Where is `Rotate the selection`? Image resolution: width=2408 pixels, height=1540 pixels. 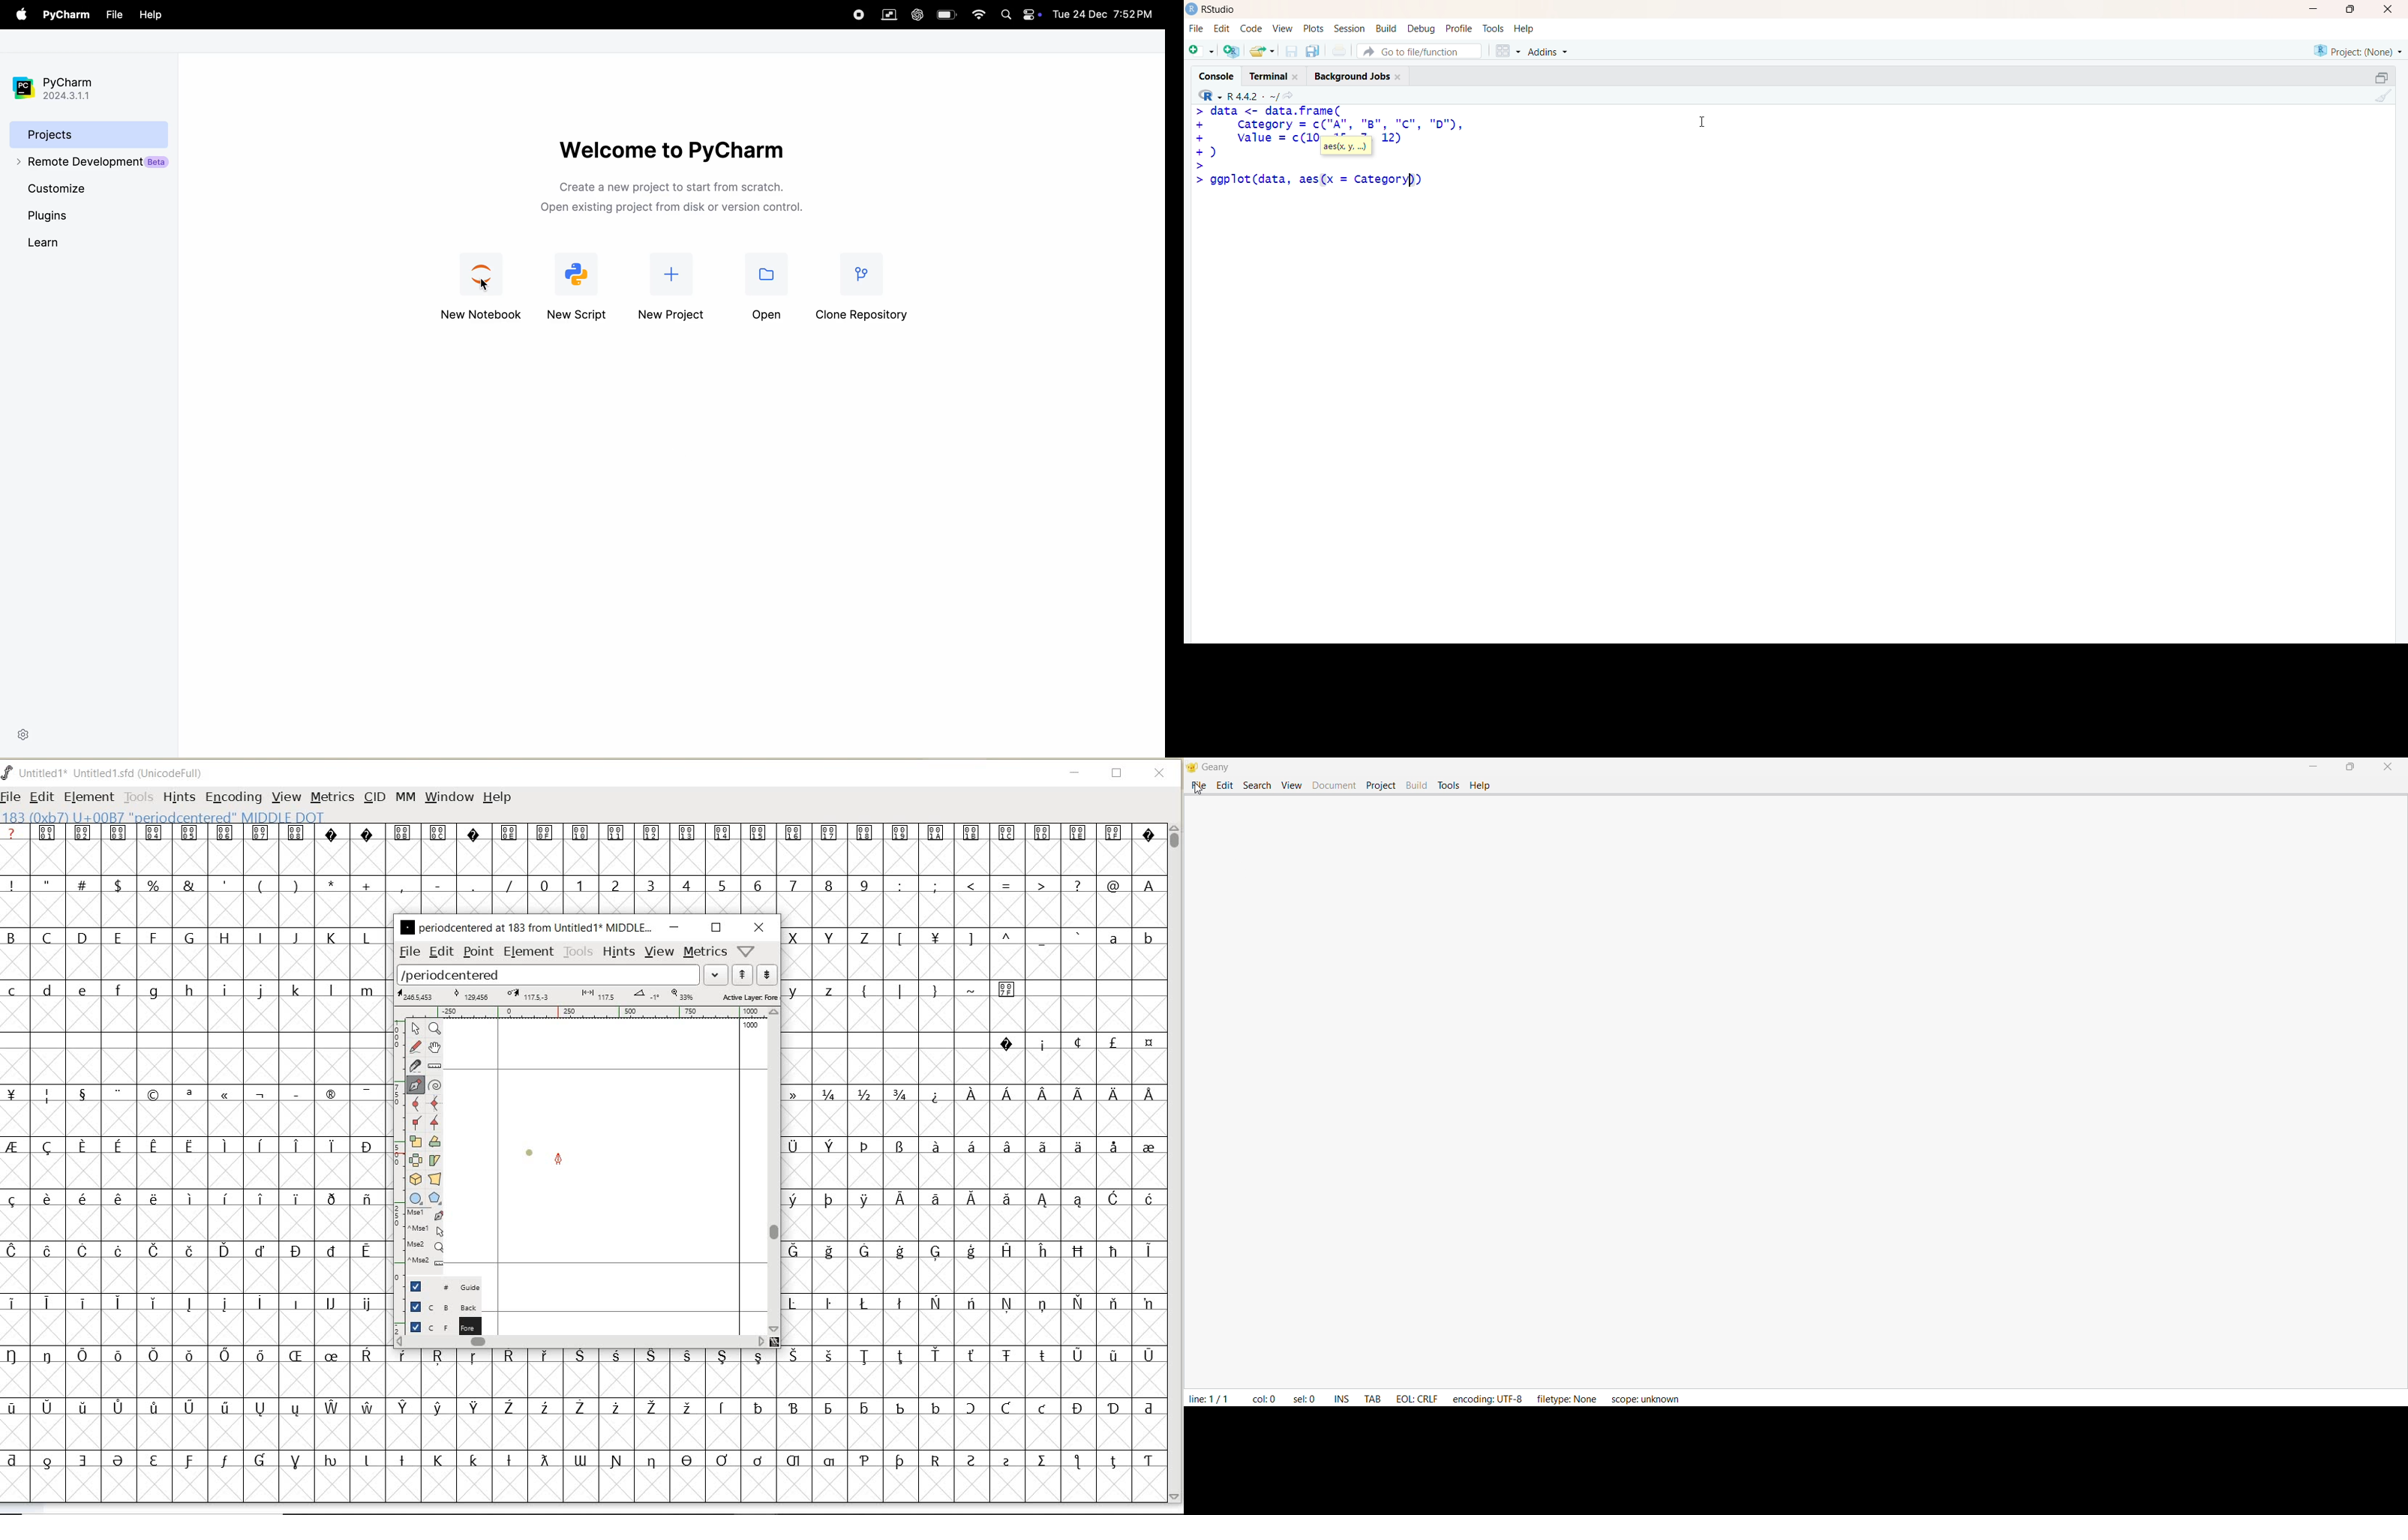 Rotate the selection is located at coordinates (435, 1141).